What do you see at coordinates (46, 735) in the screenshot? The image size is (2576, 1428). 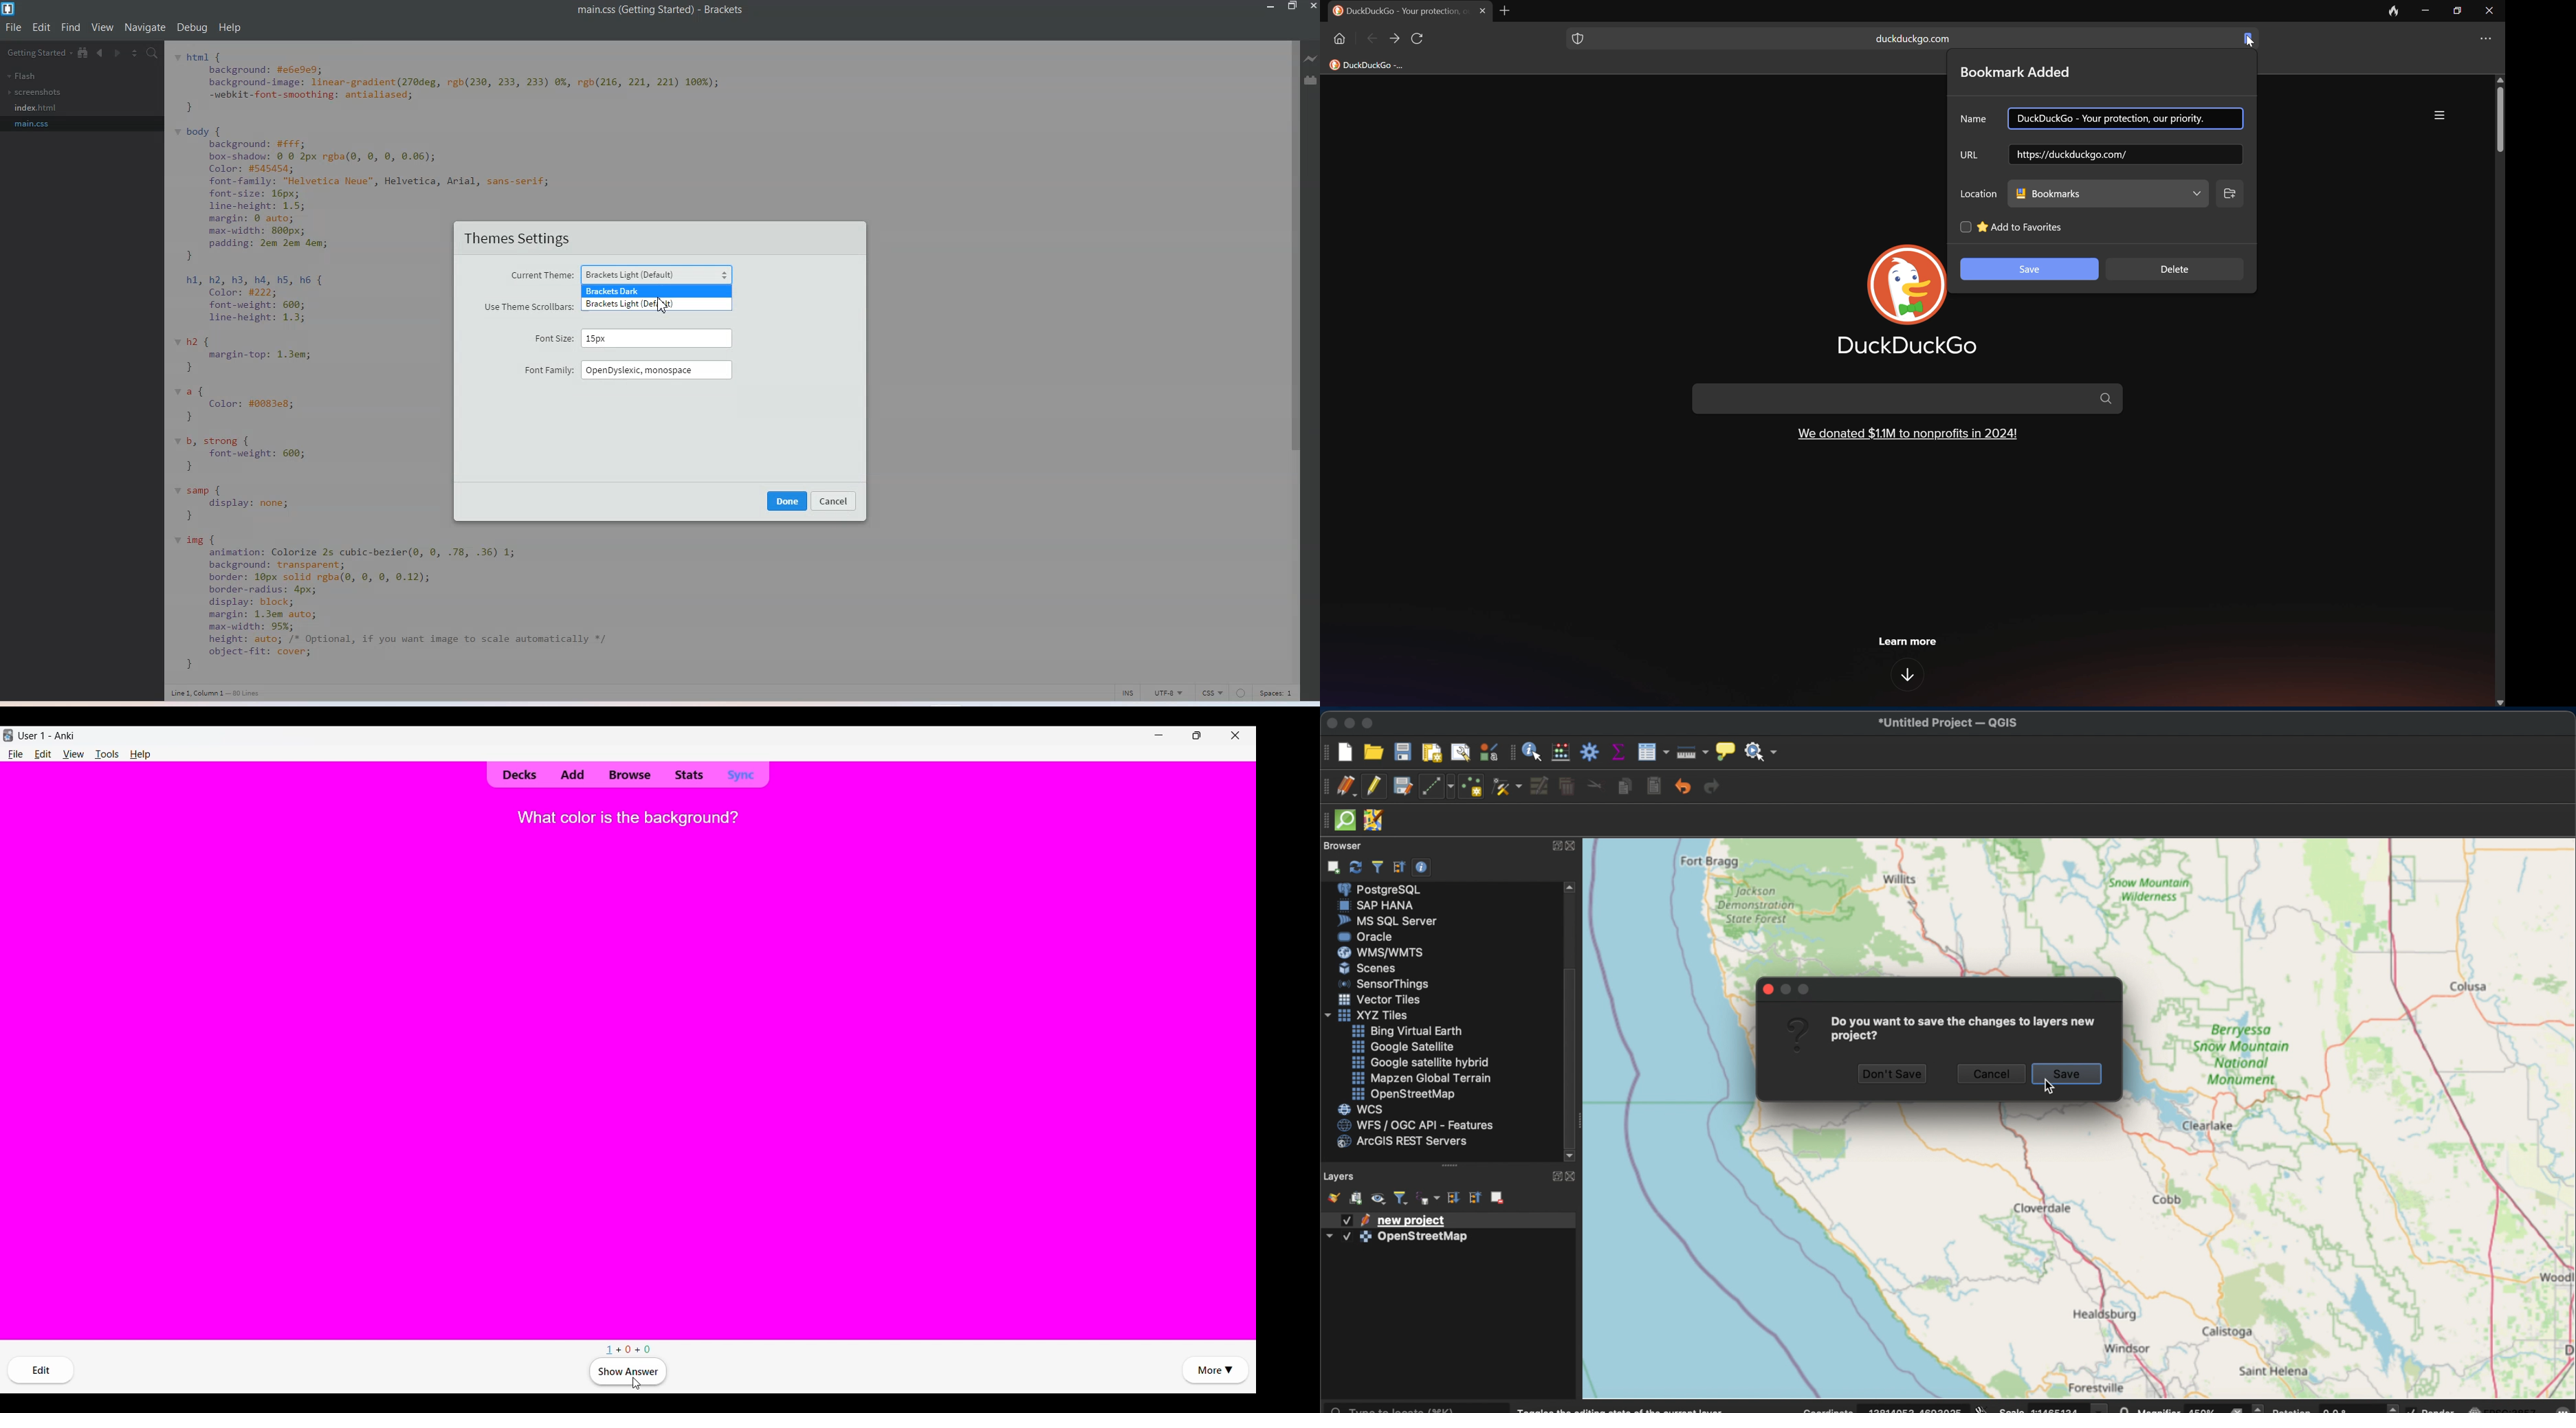 I see `User and software name` at bounding box center [46, 735].